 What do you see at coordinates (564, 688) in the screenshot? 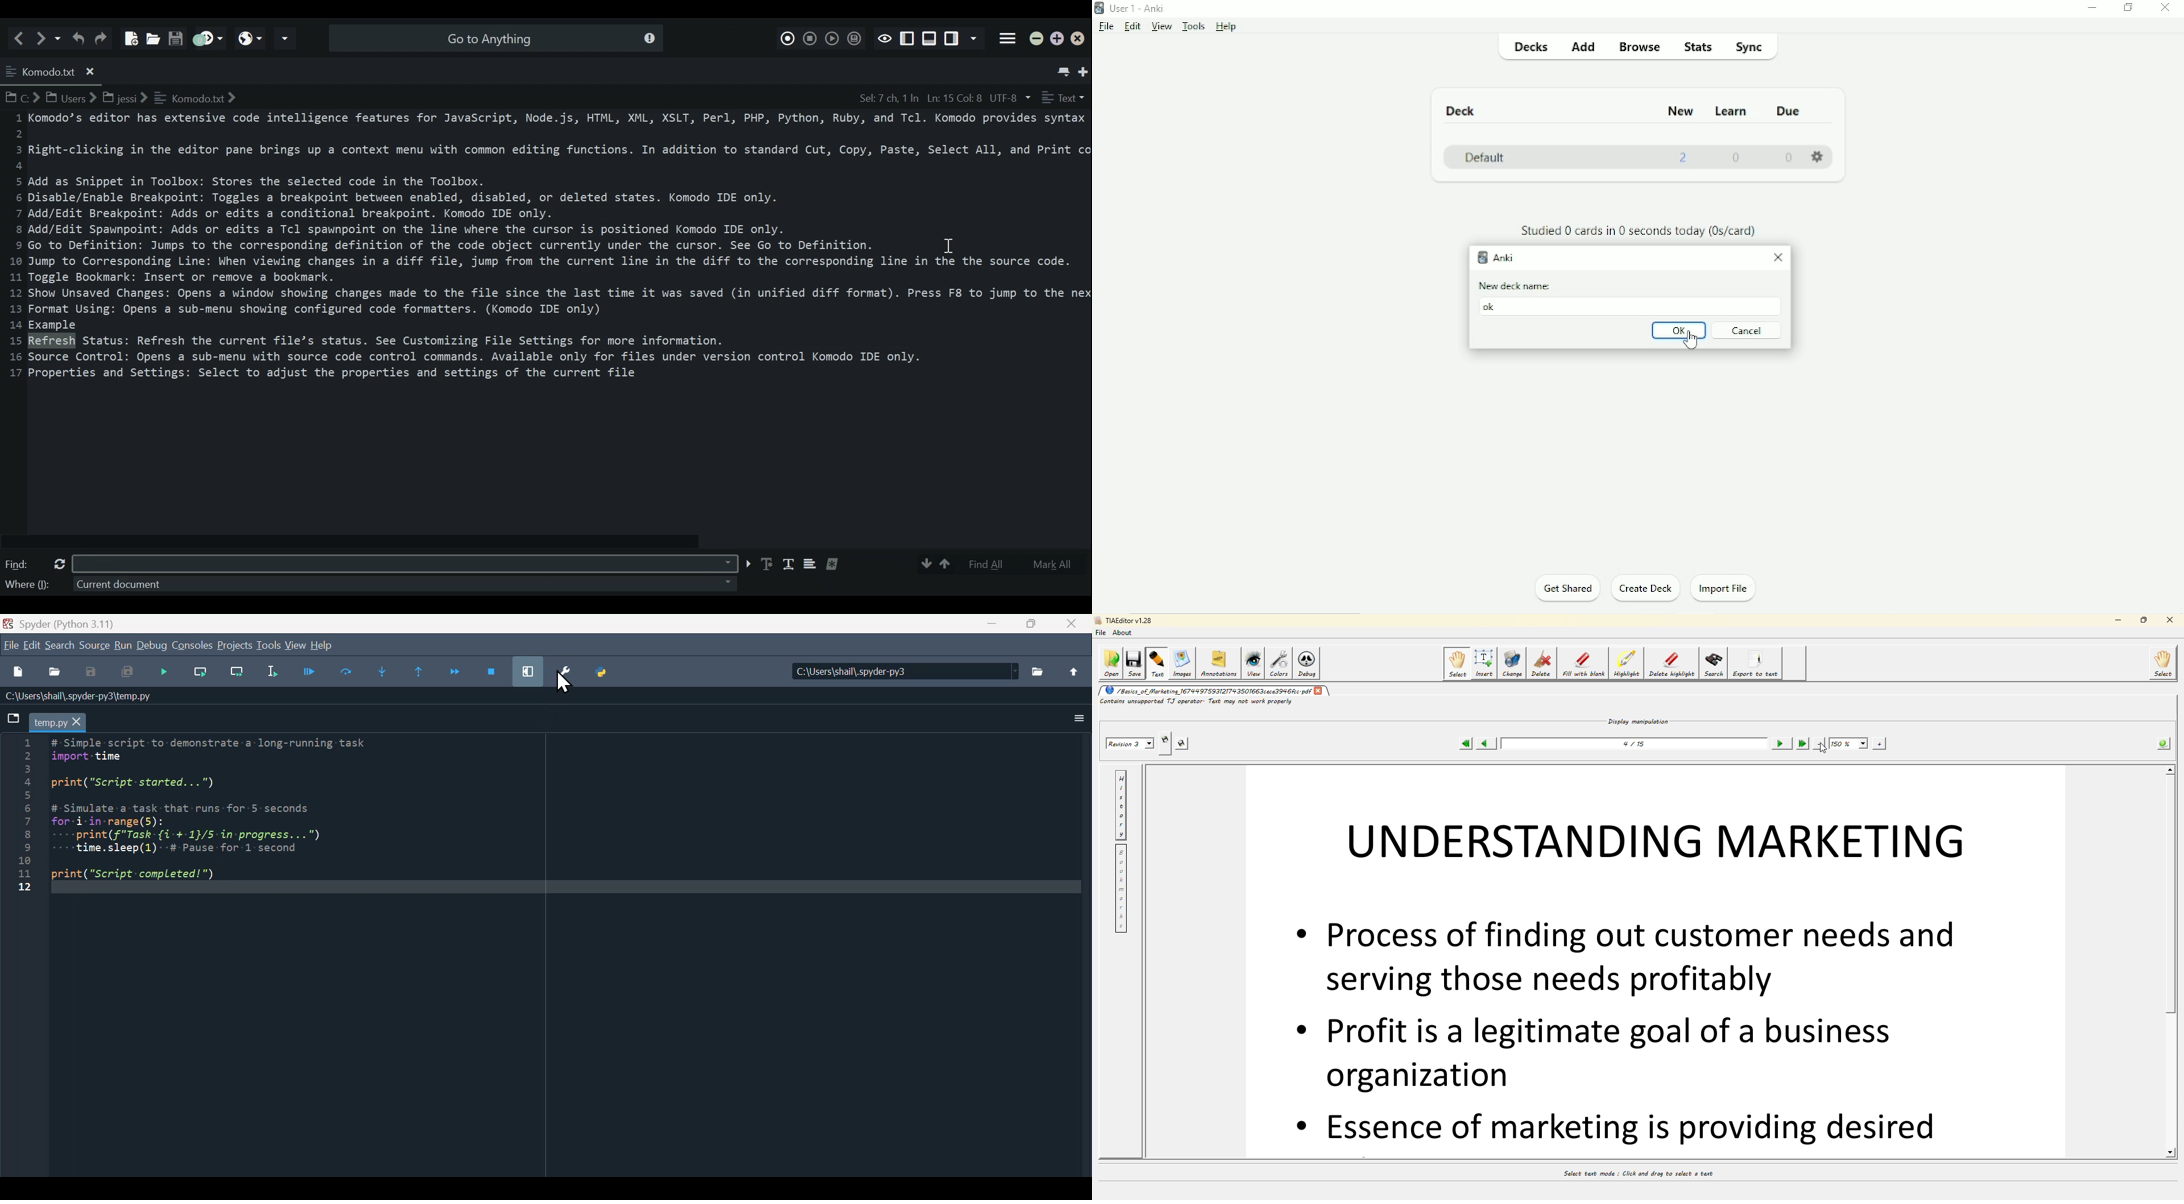
I see `Cursor on Tool` at bounding box center [564, 688].